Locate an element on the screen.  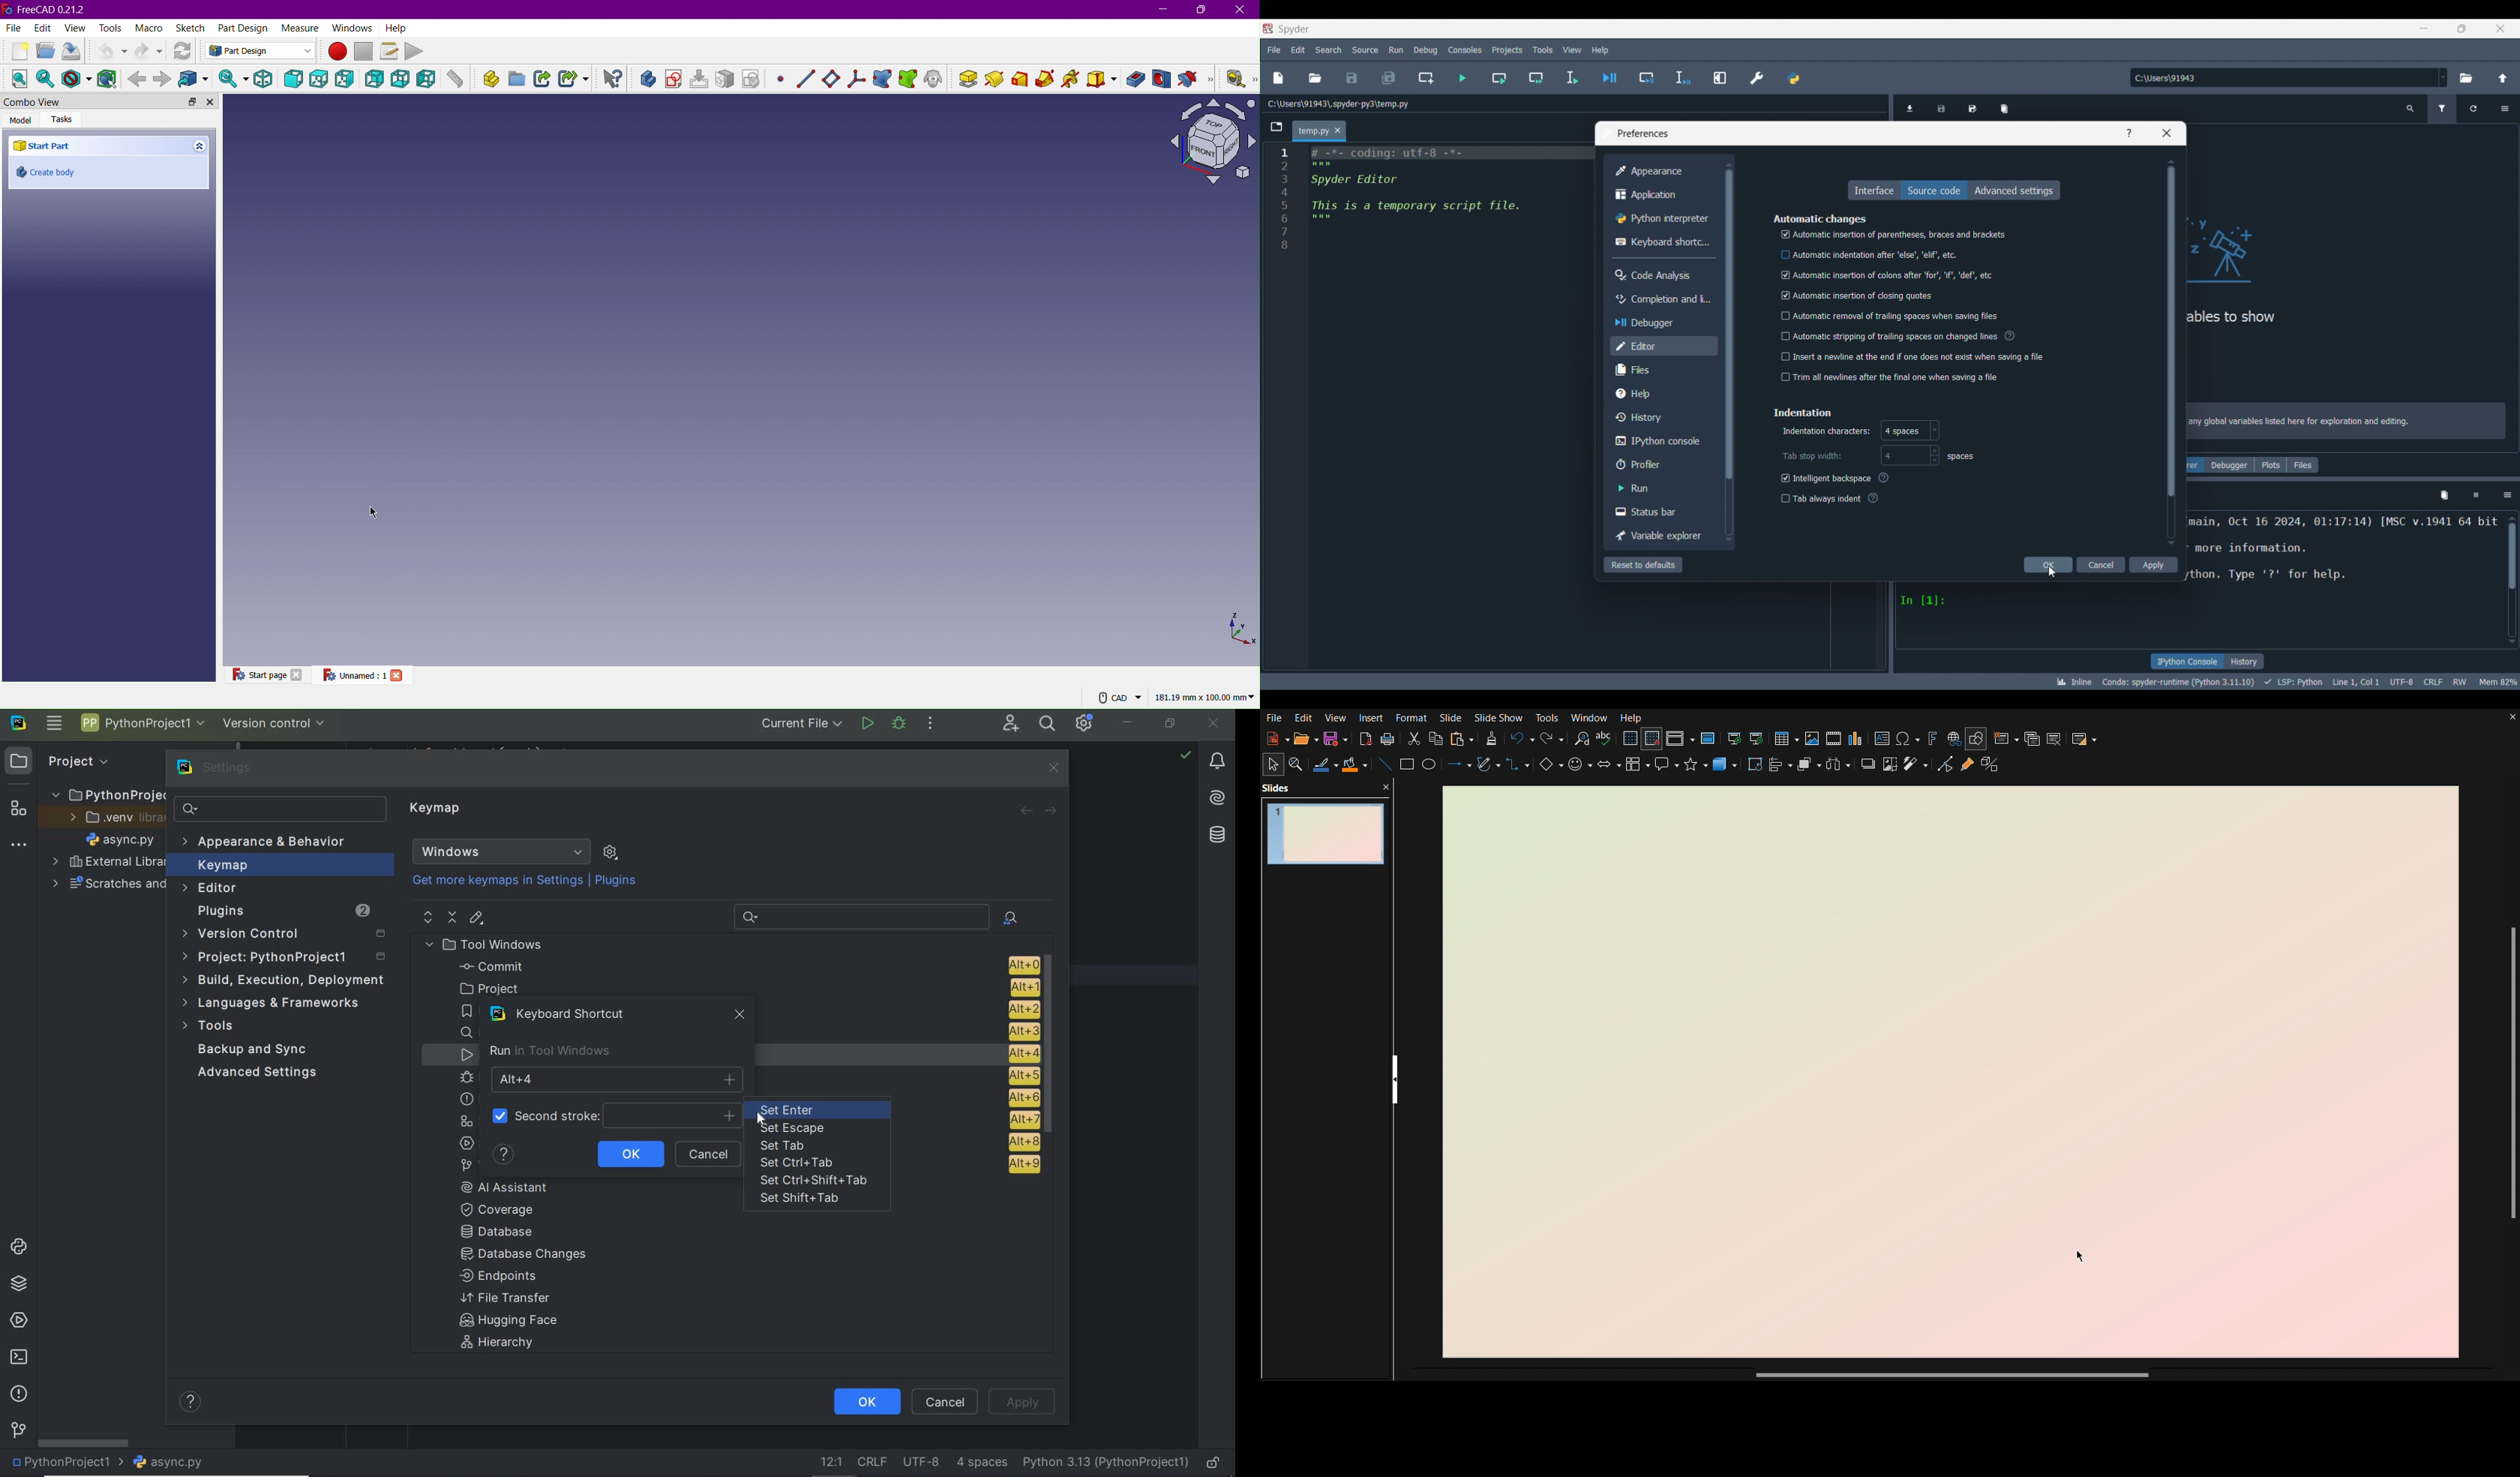
Sync view is located at coordinates (233, 80).